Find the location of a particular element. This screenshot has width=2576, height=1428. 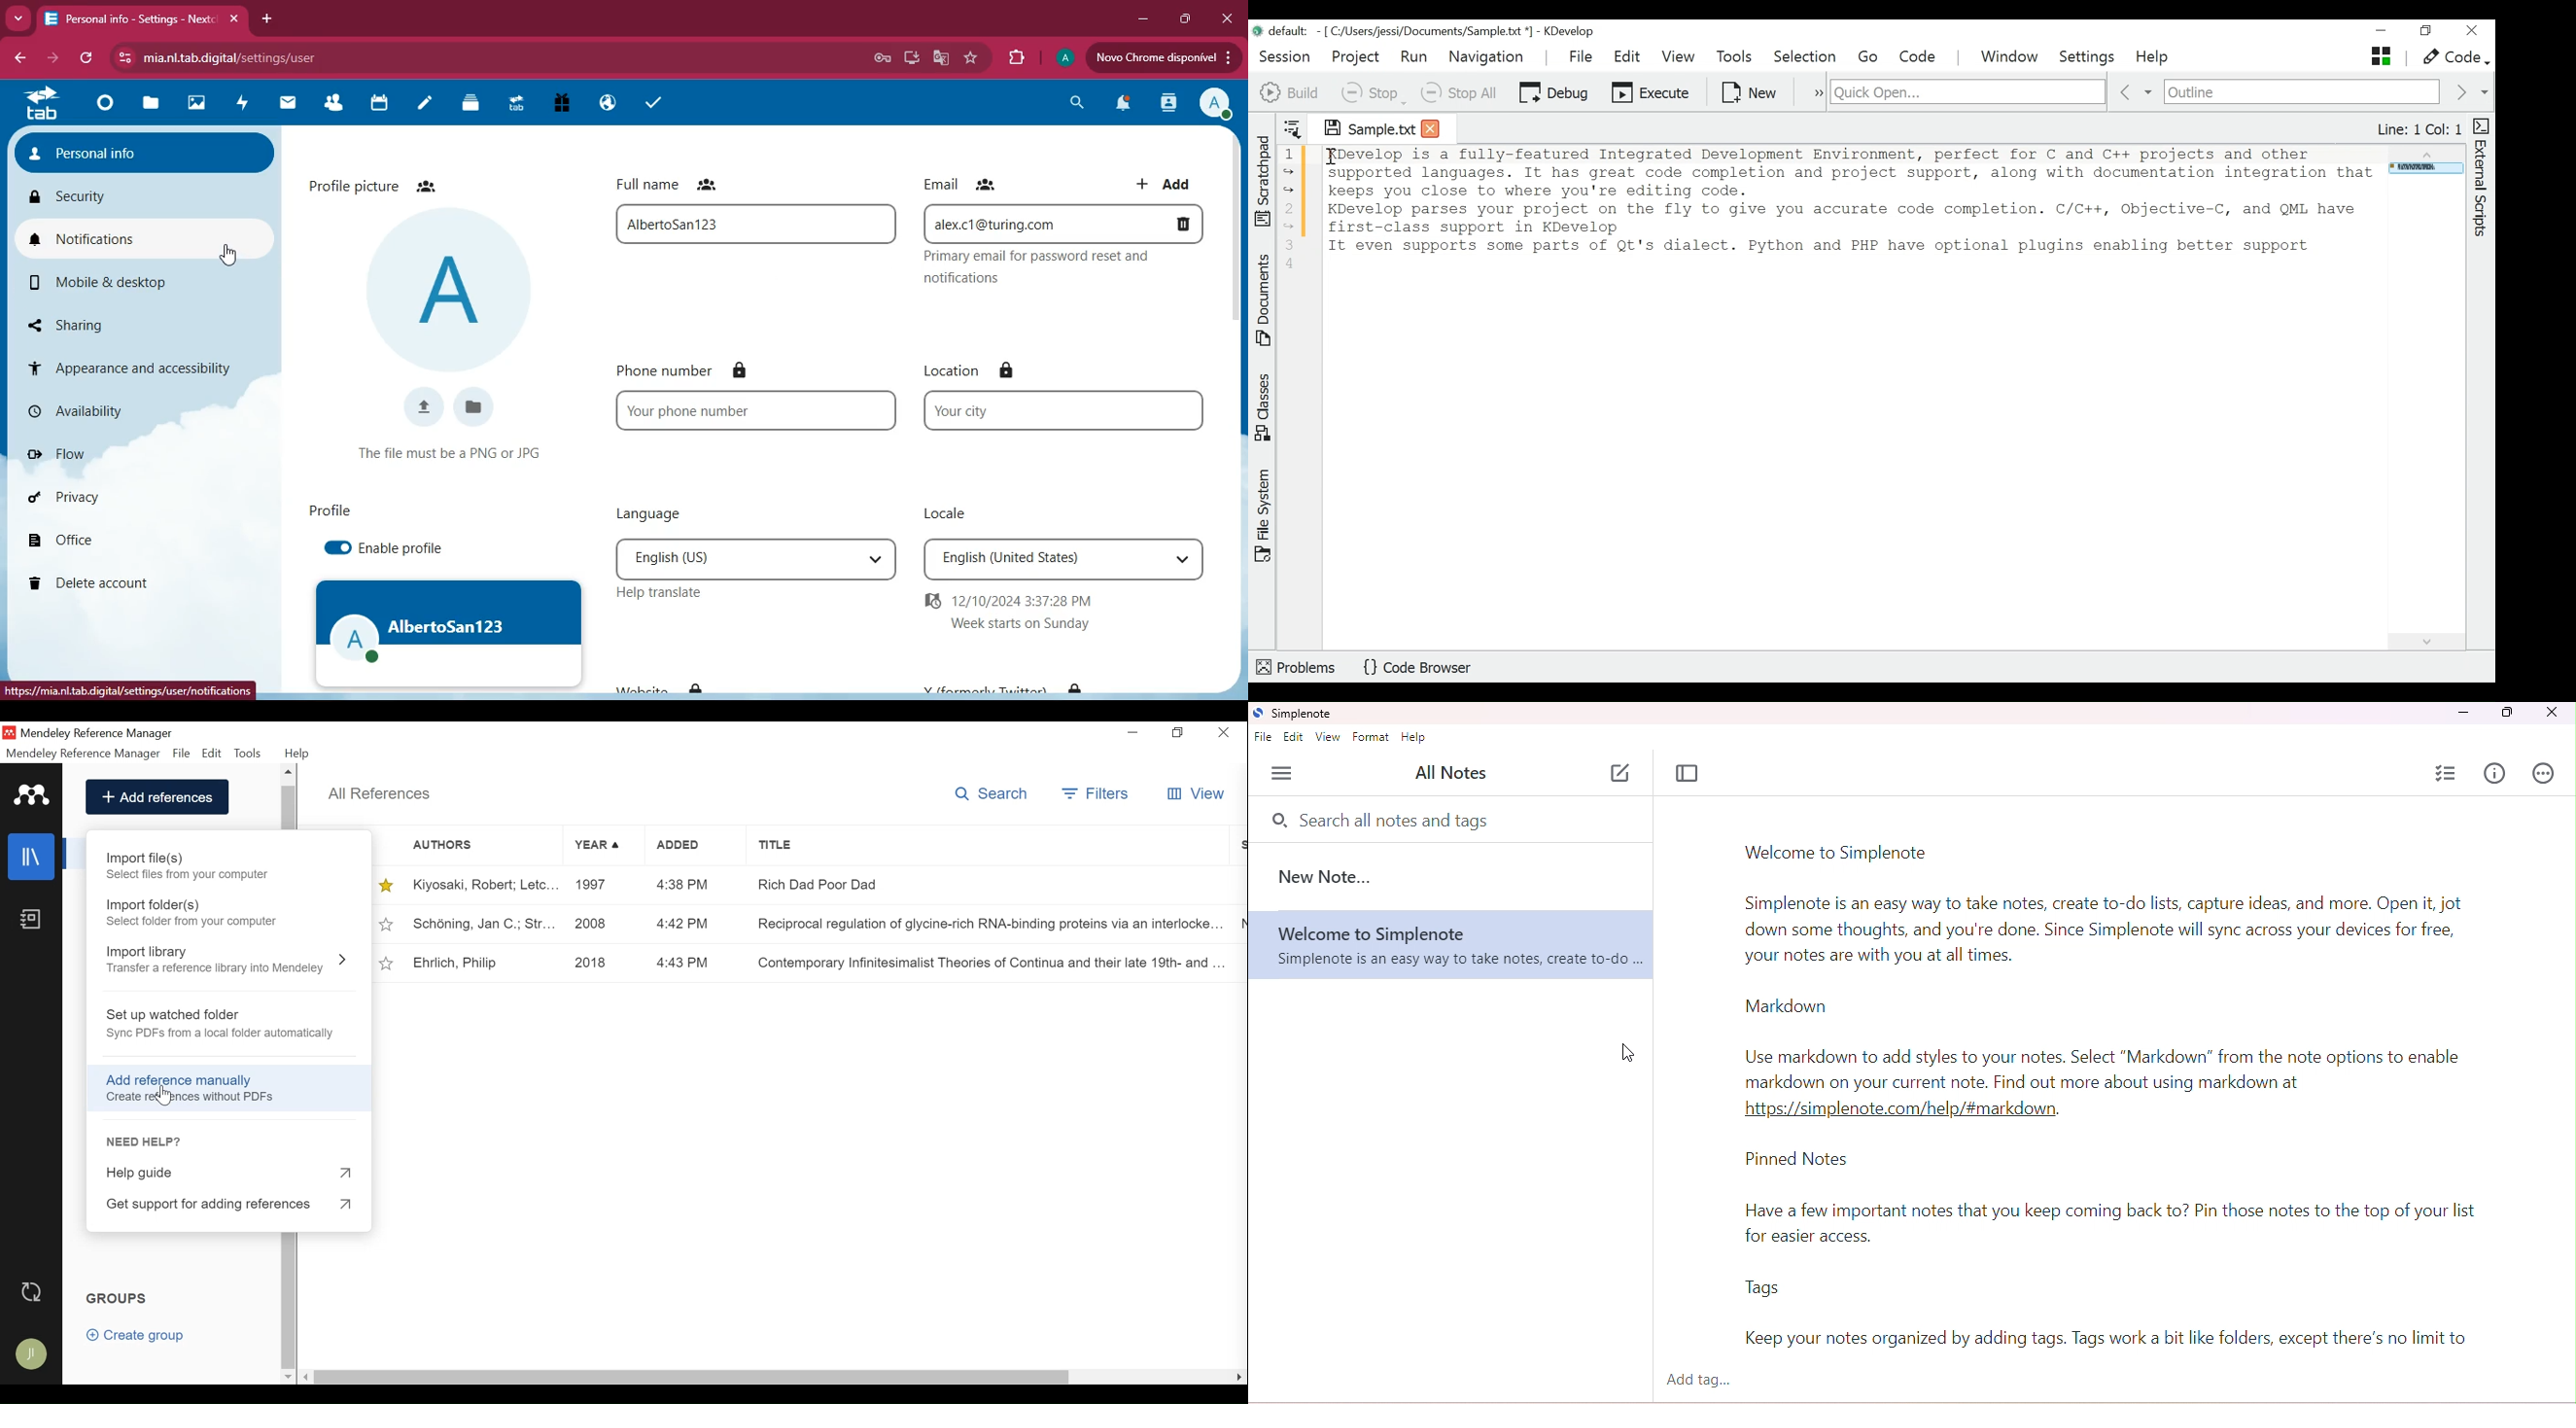

Reciprocal regulation of glycine rich RNA binding proteins via an interlocke is located at coordinates (986, 926).